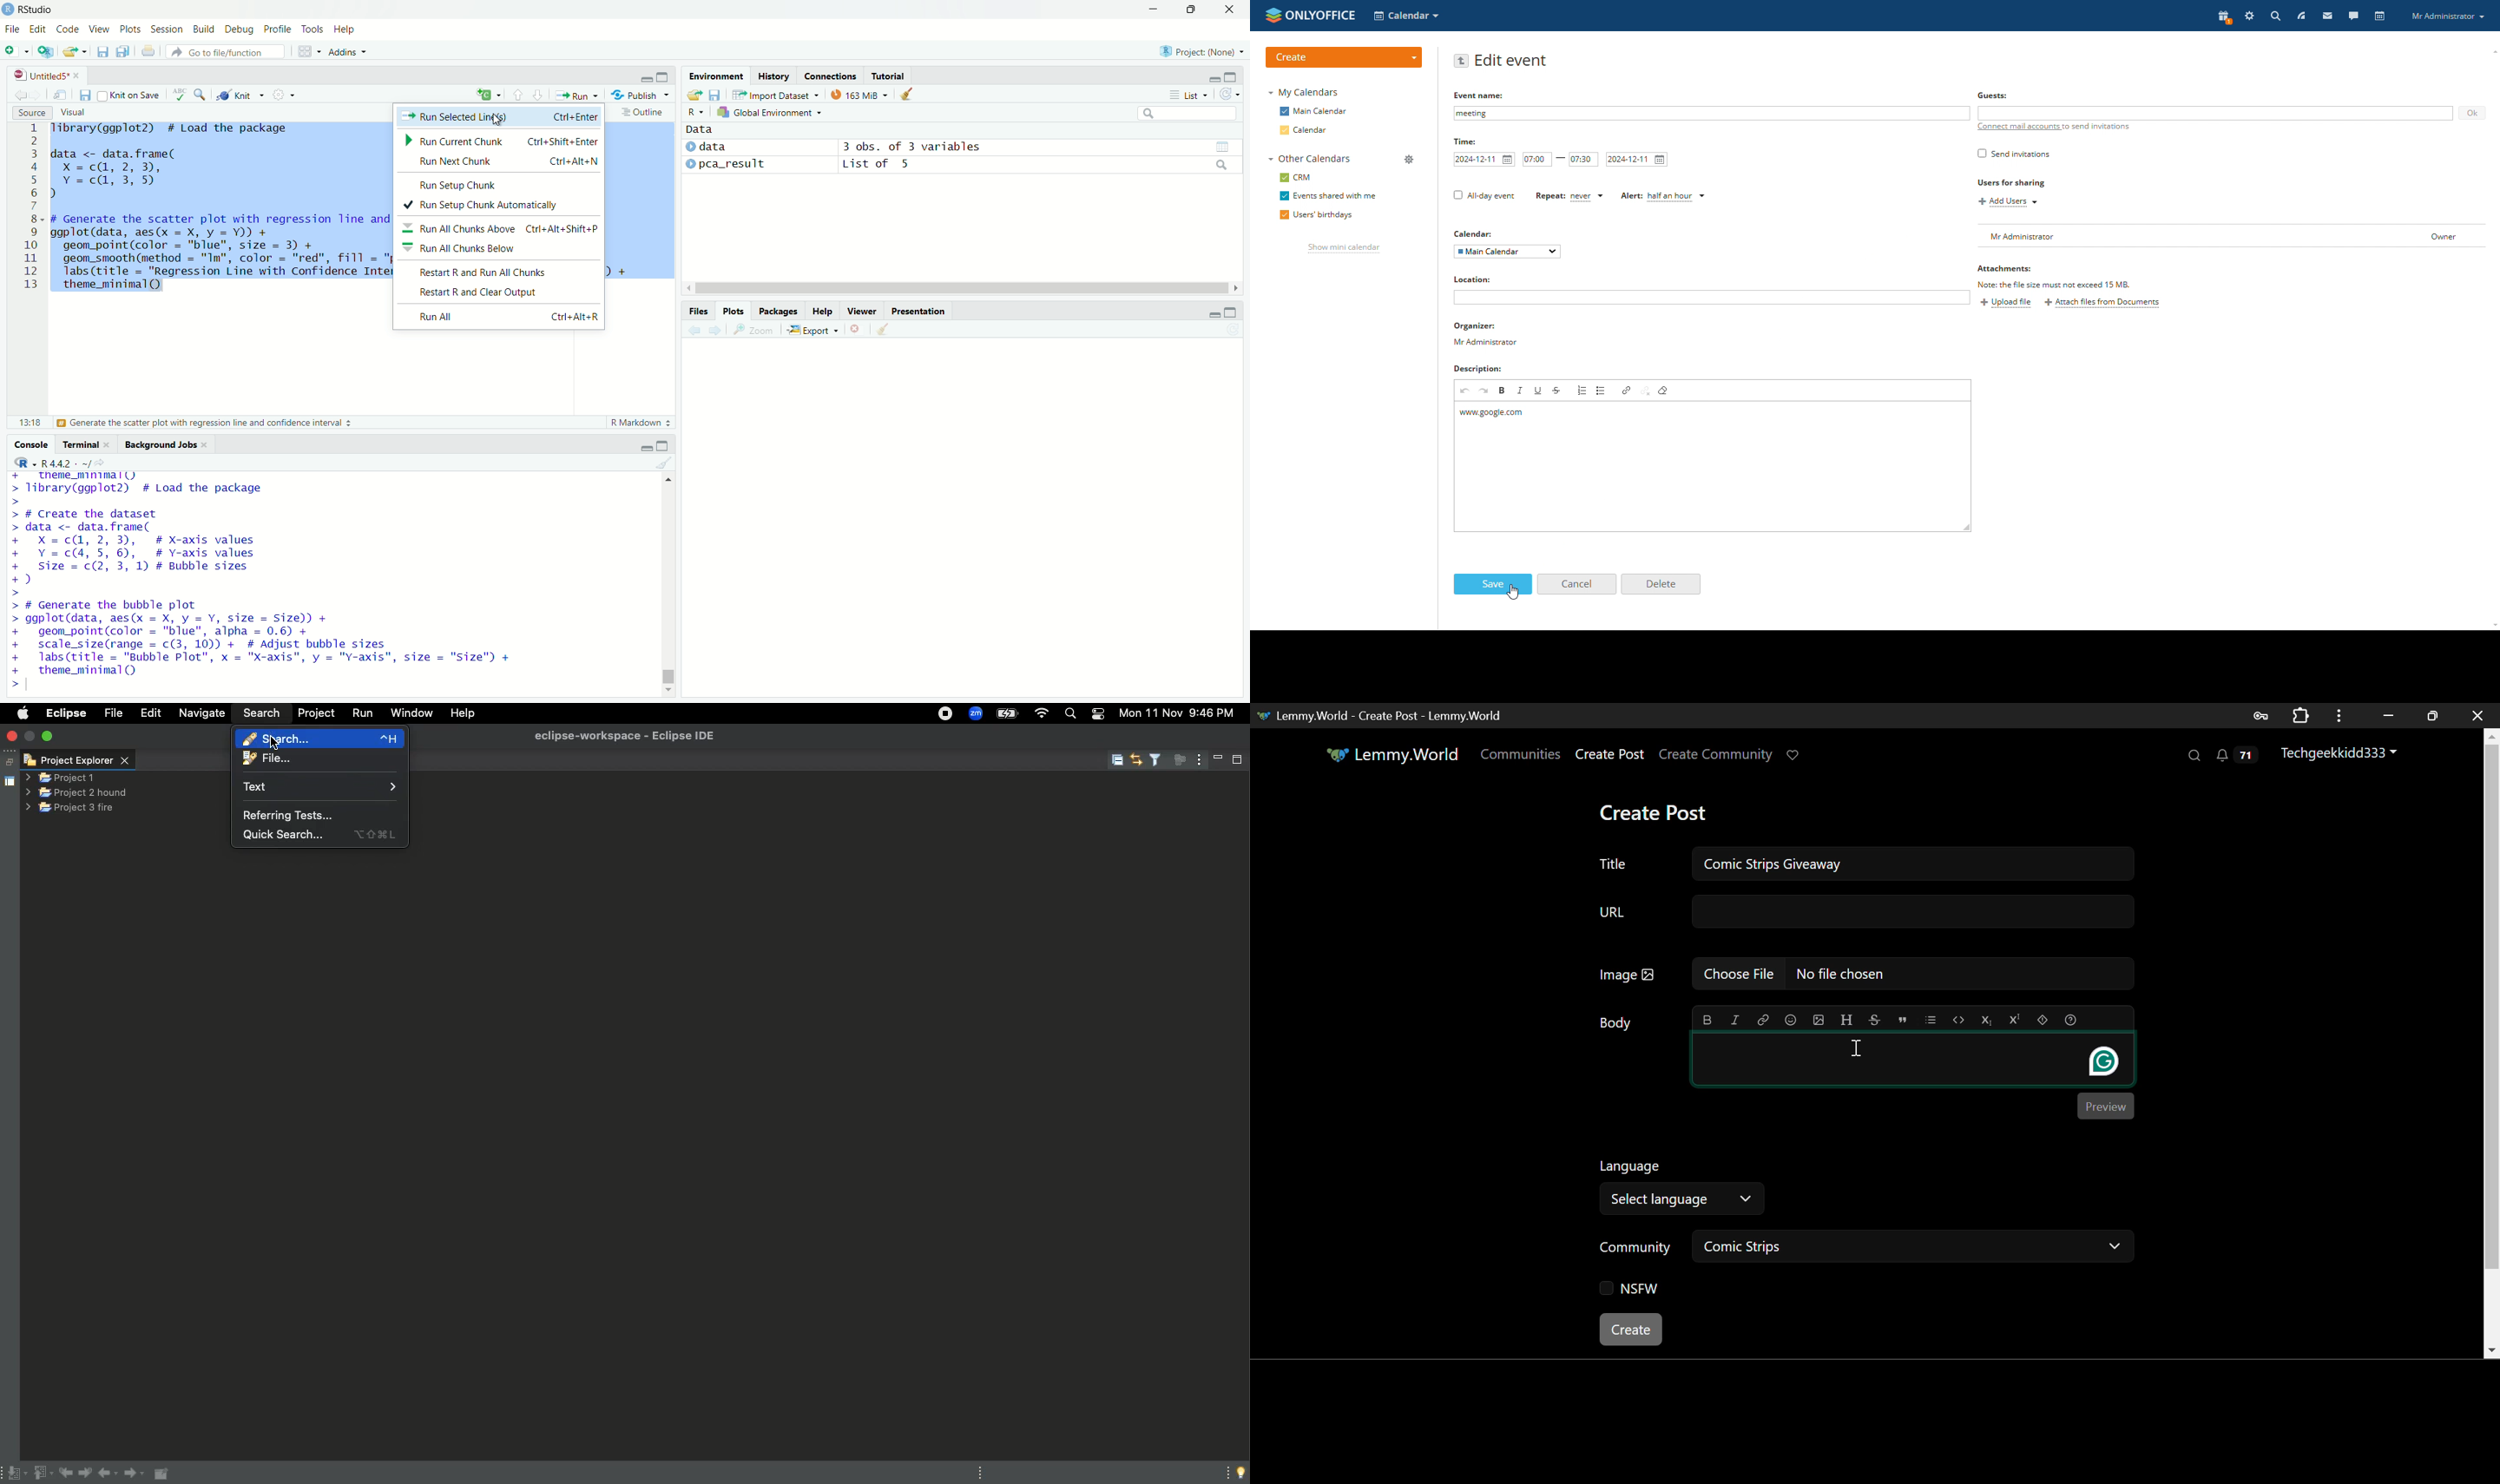  What do you see at coordinates (537, 93) in the screenshot?
I see `Go to next section/chunk` at bounding box center [537, 93].